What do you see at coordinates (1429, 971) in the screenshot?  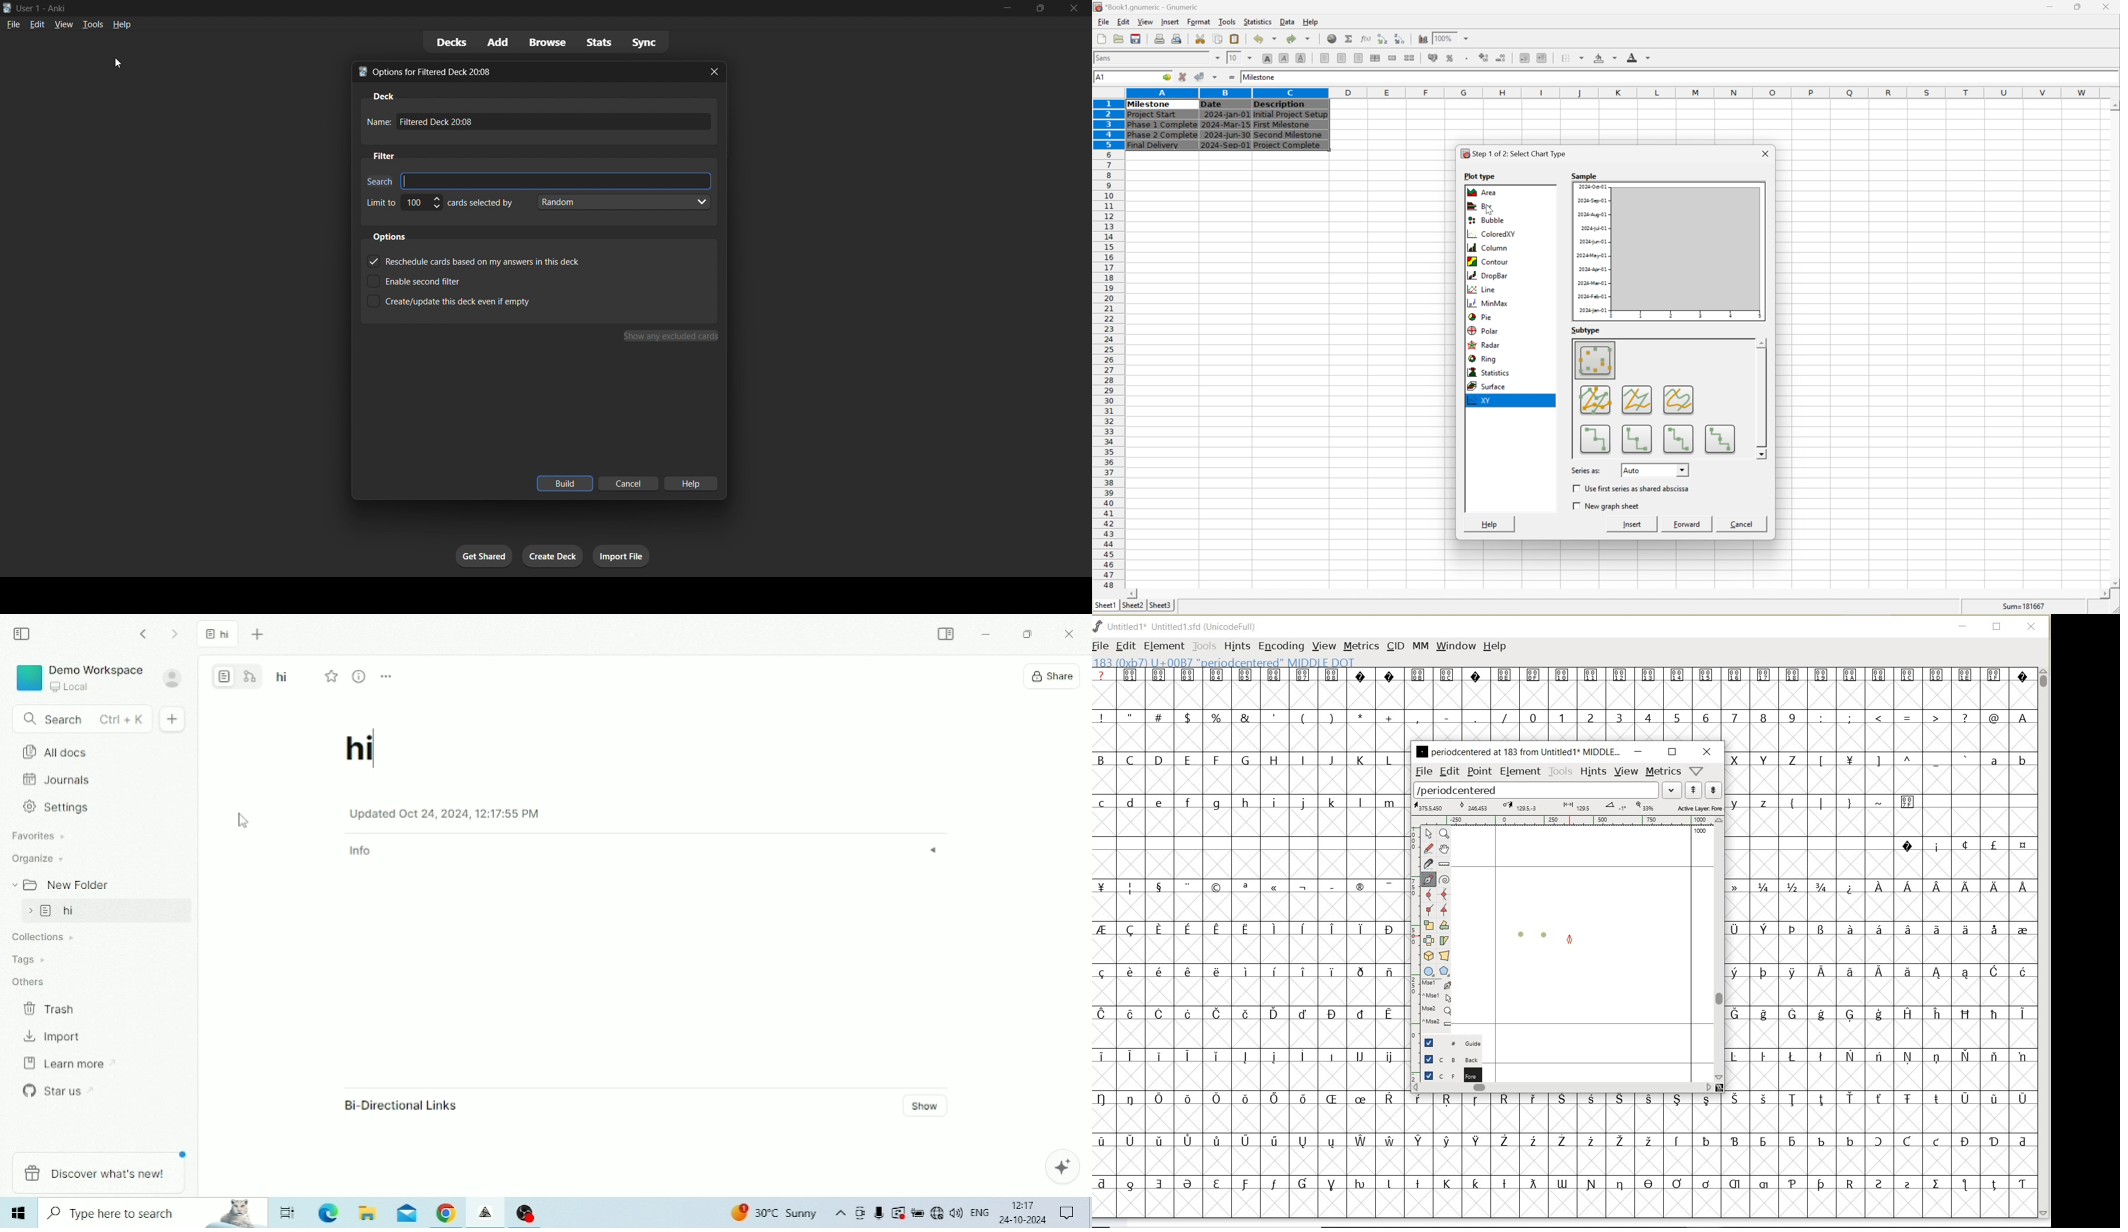 I see `rectangle or ellipse` at bounding box center [1429, 971].